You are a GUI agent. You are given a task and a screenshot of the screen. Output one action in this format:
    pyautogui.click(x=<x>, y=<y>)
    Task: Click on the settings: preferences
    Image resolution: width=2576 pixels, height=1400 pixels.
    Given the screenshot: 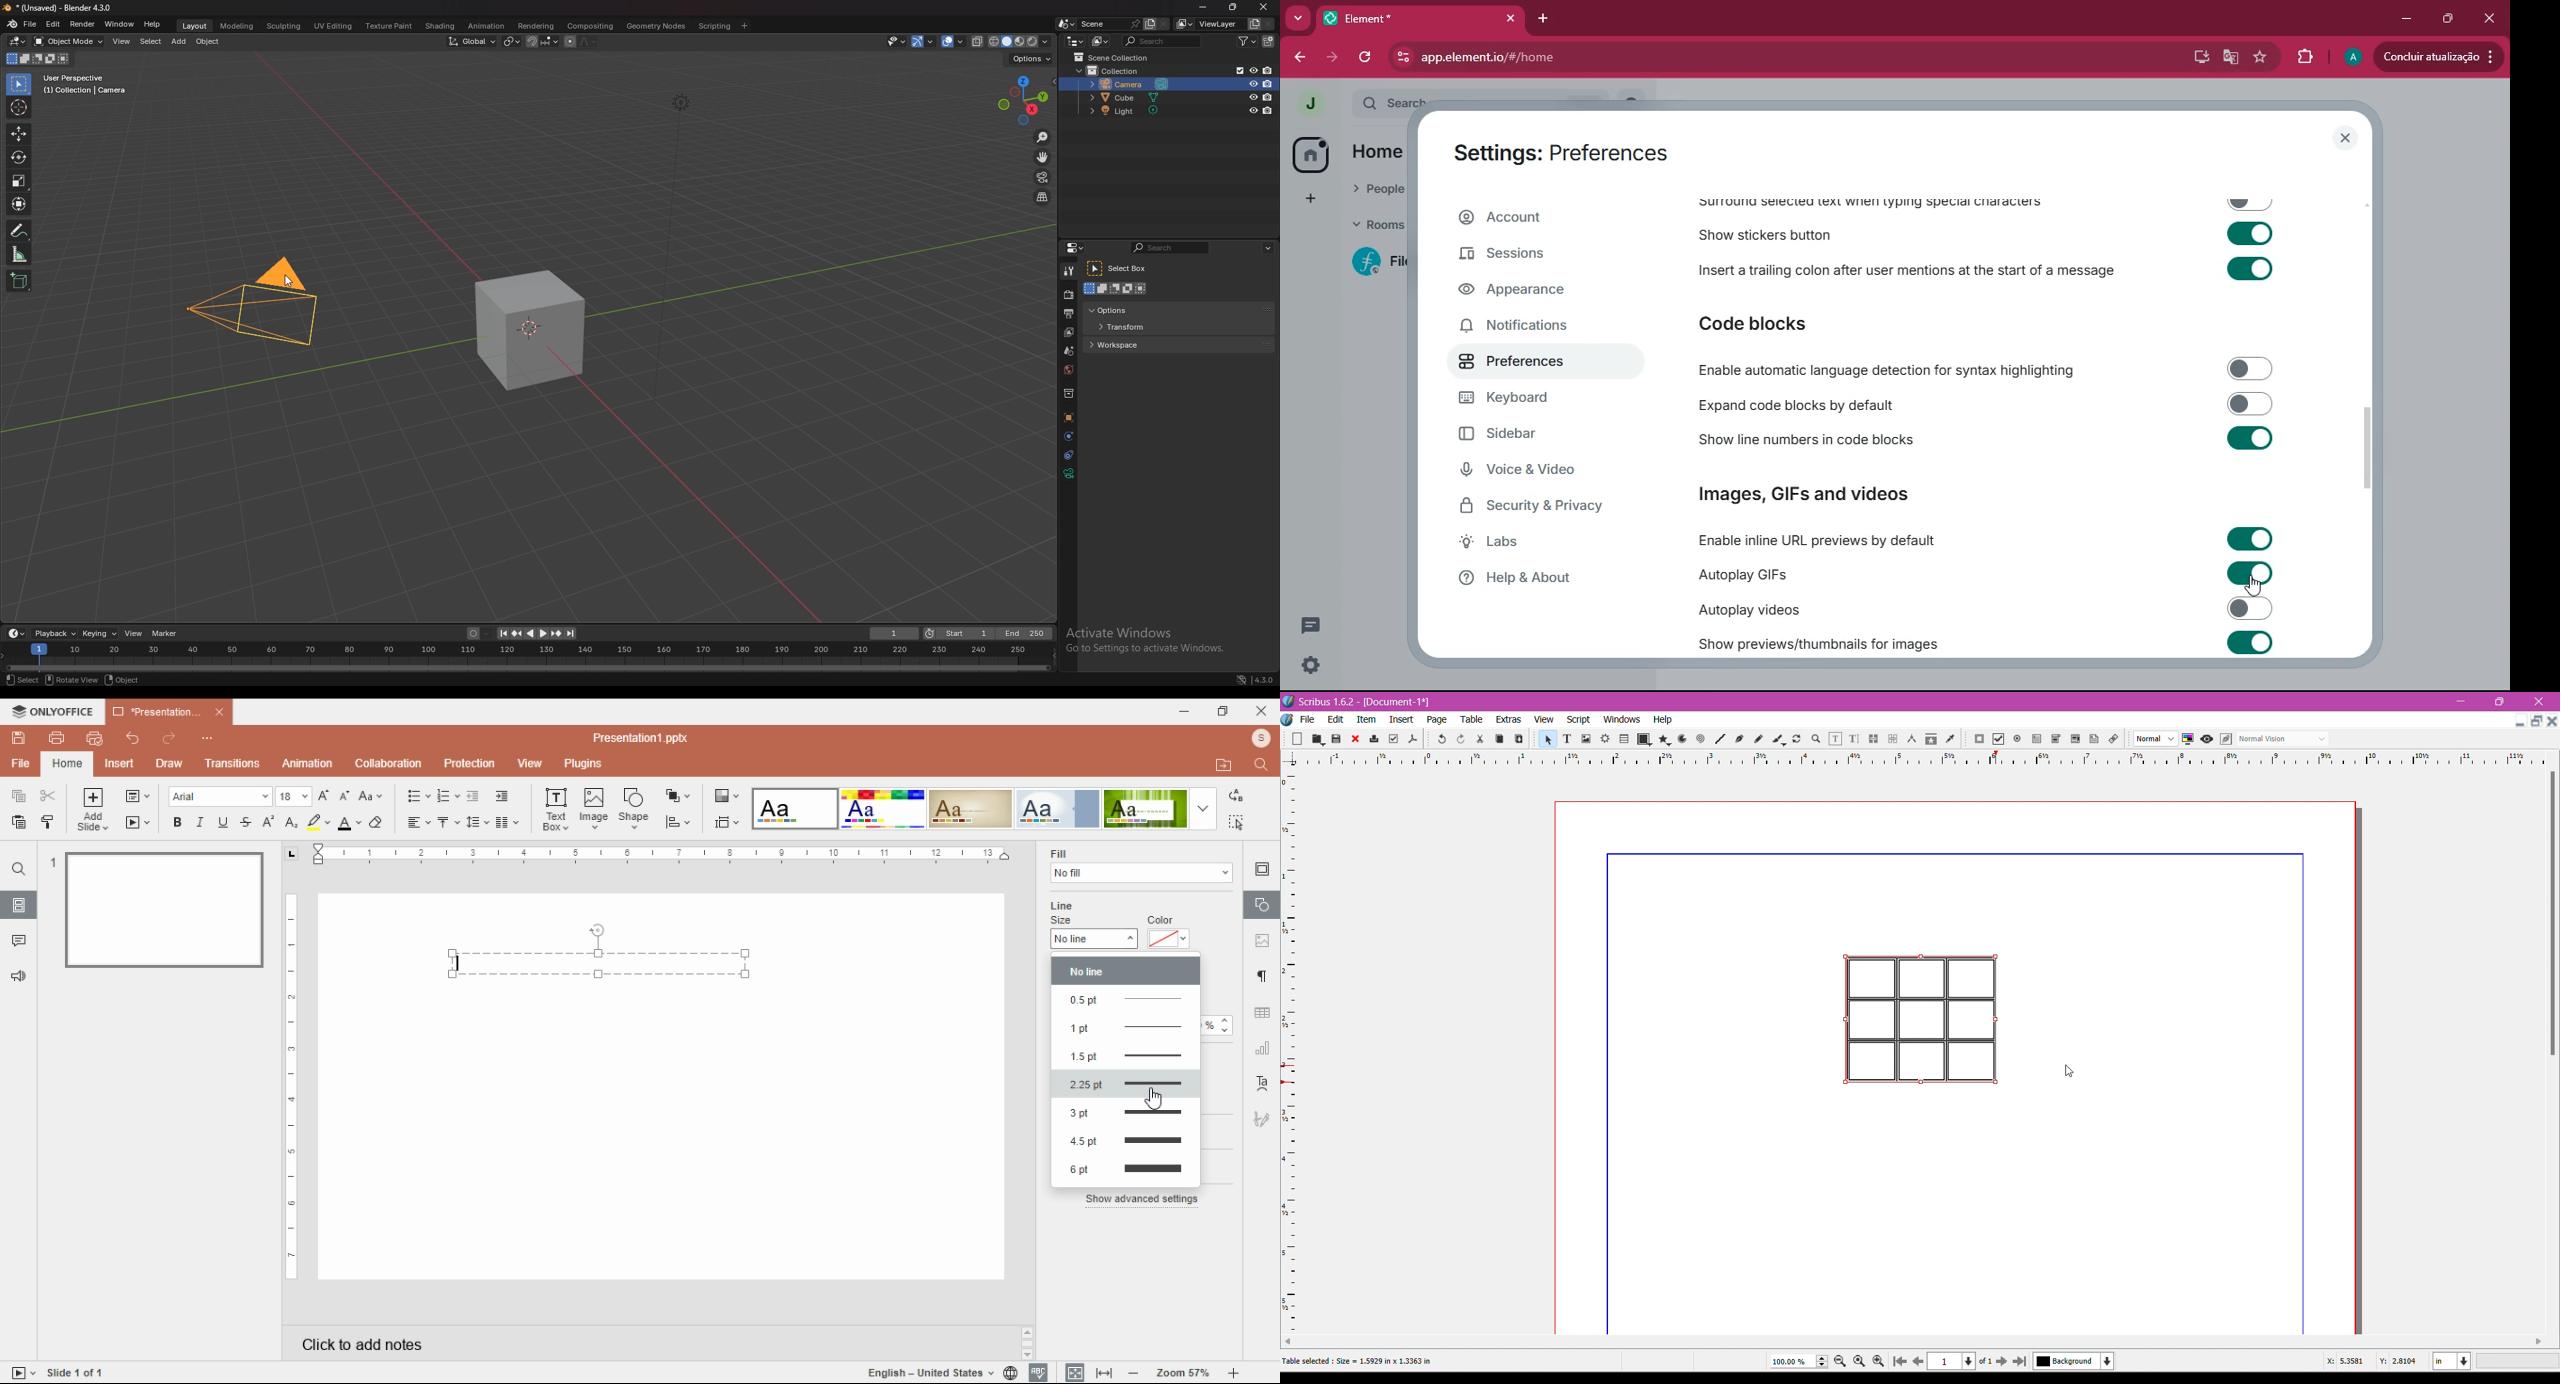 What is the action you would take?
    pyautogui.click(x=1567, y=150)
    